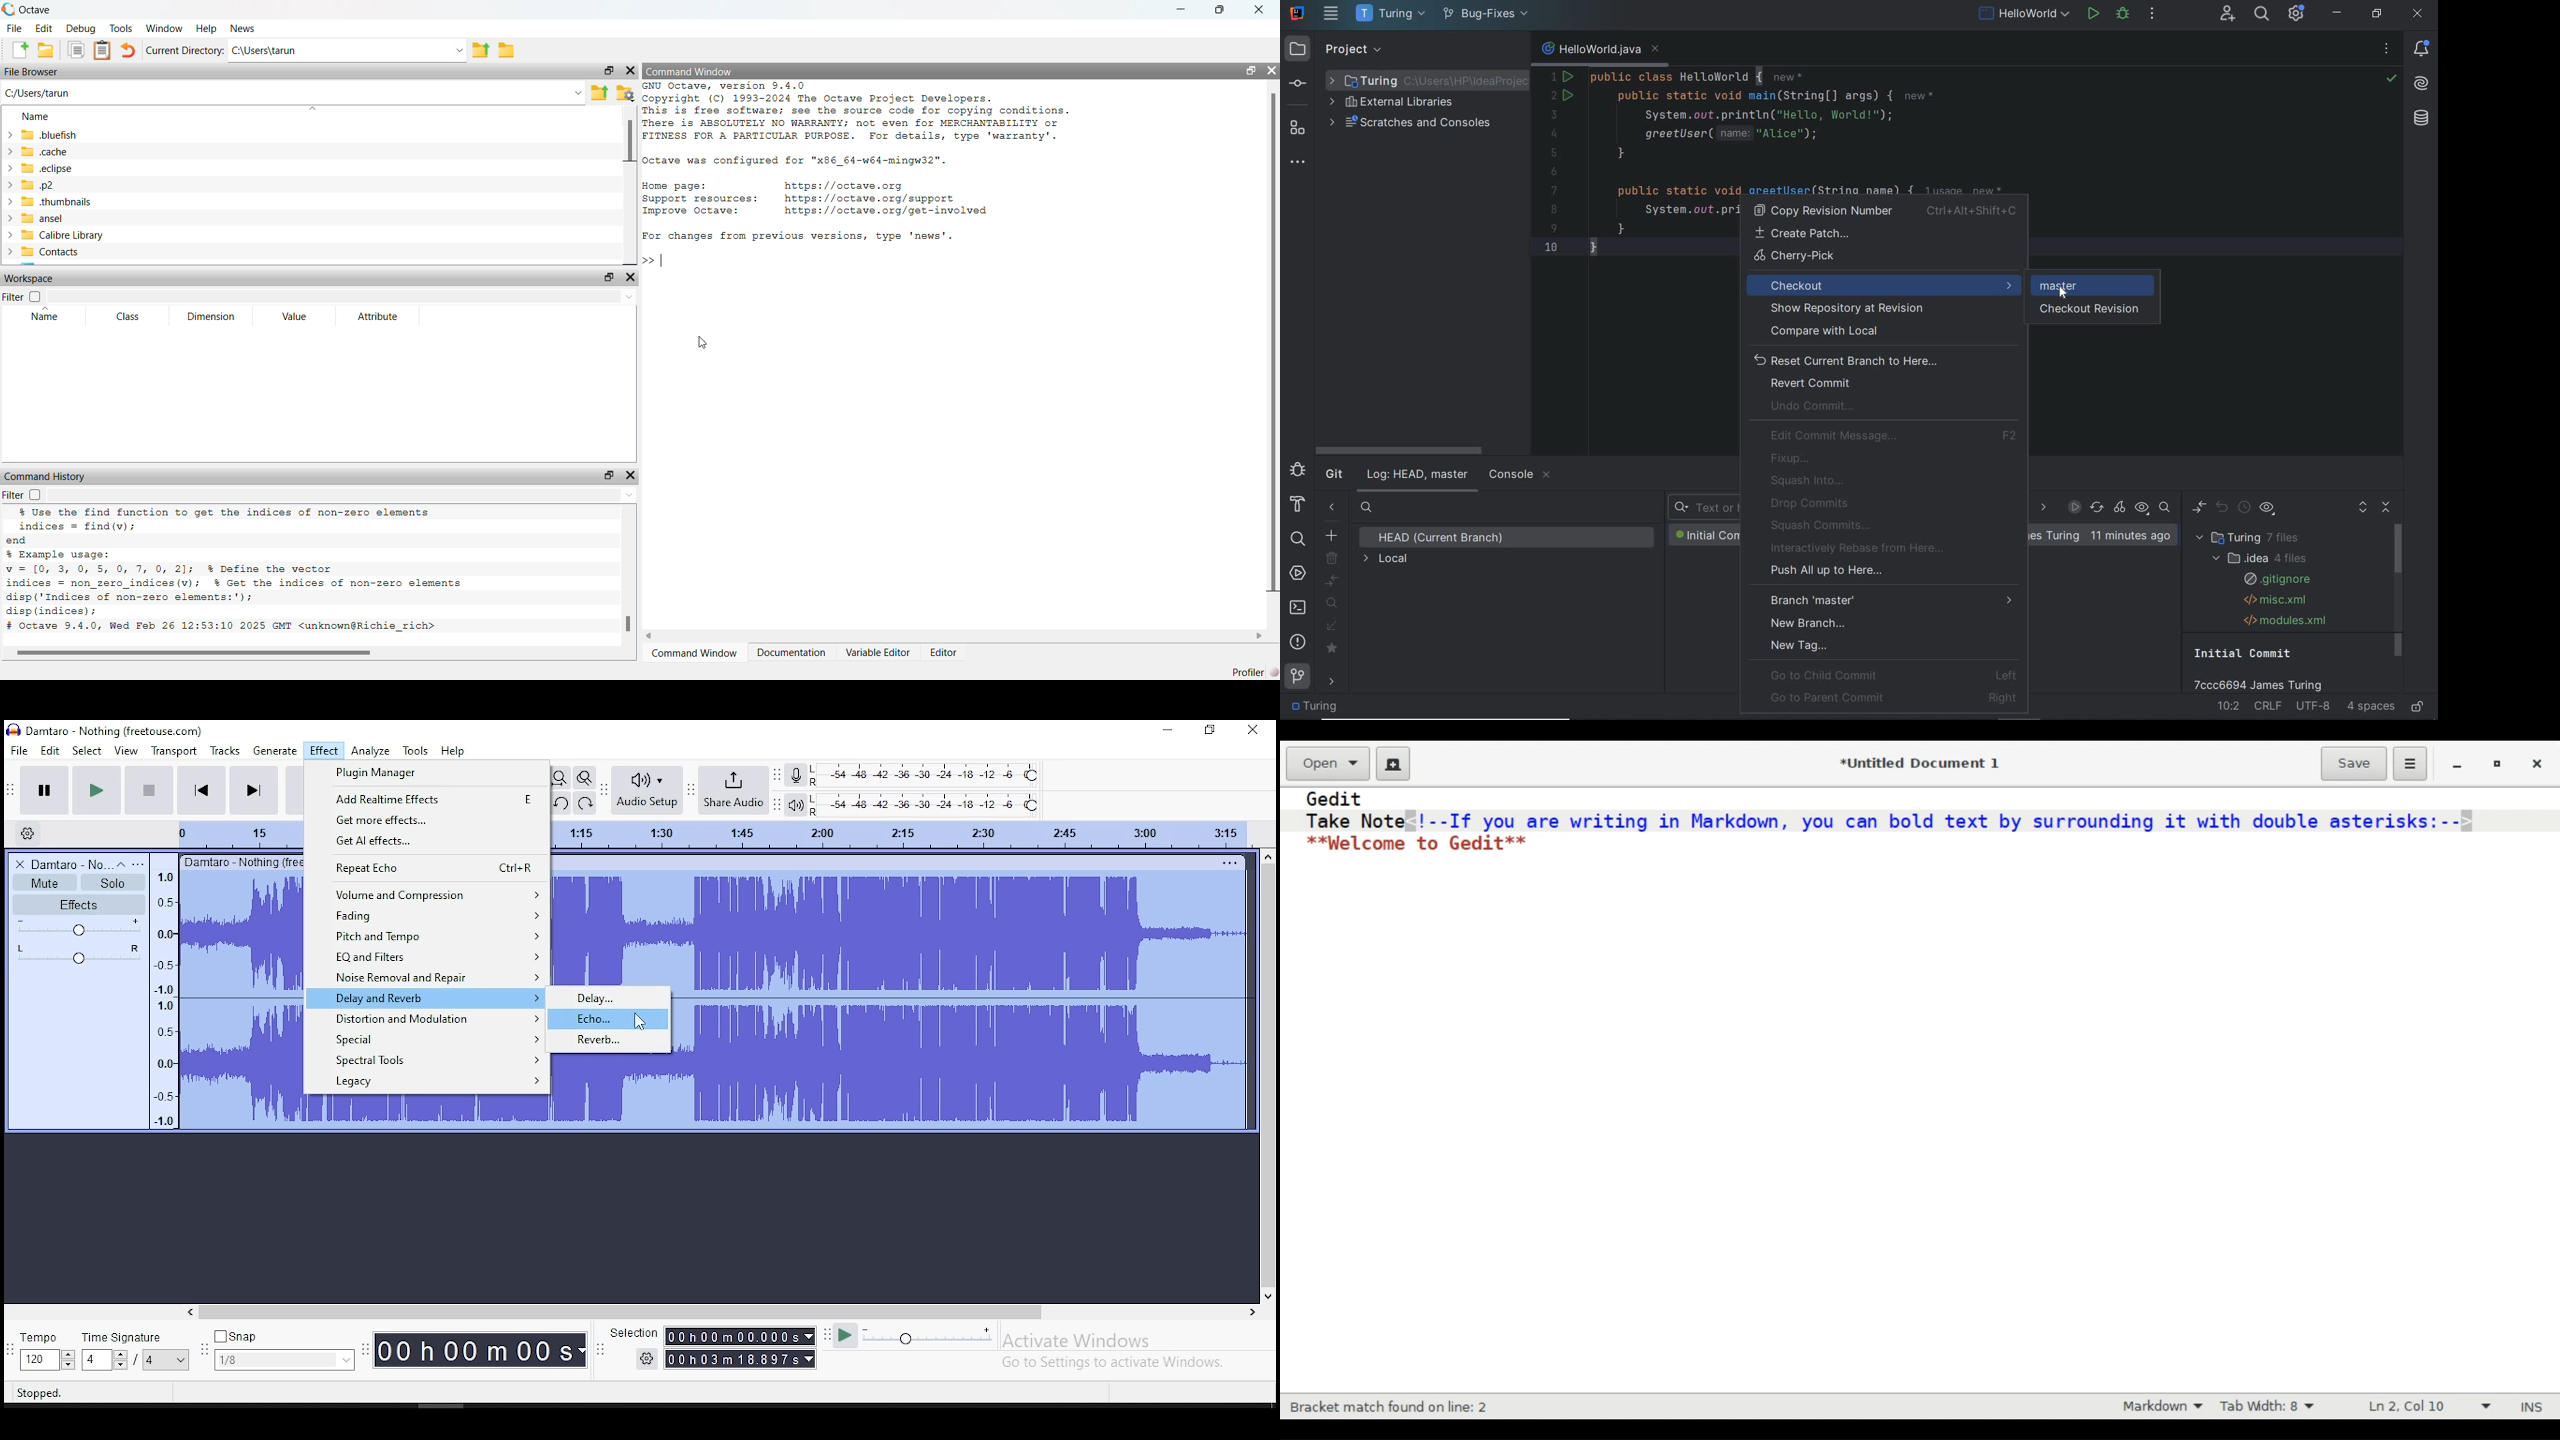 Image resolution: width=2576 pixels, height=1456 pixels. Describe the element at coordinates (561, 804) in the screenshot. I see `undo` at that location.